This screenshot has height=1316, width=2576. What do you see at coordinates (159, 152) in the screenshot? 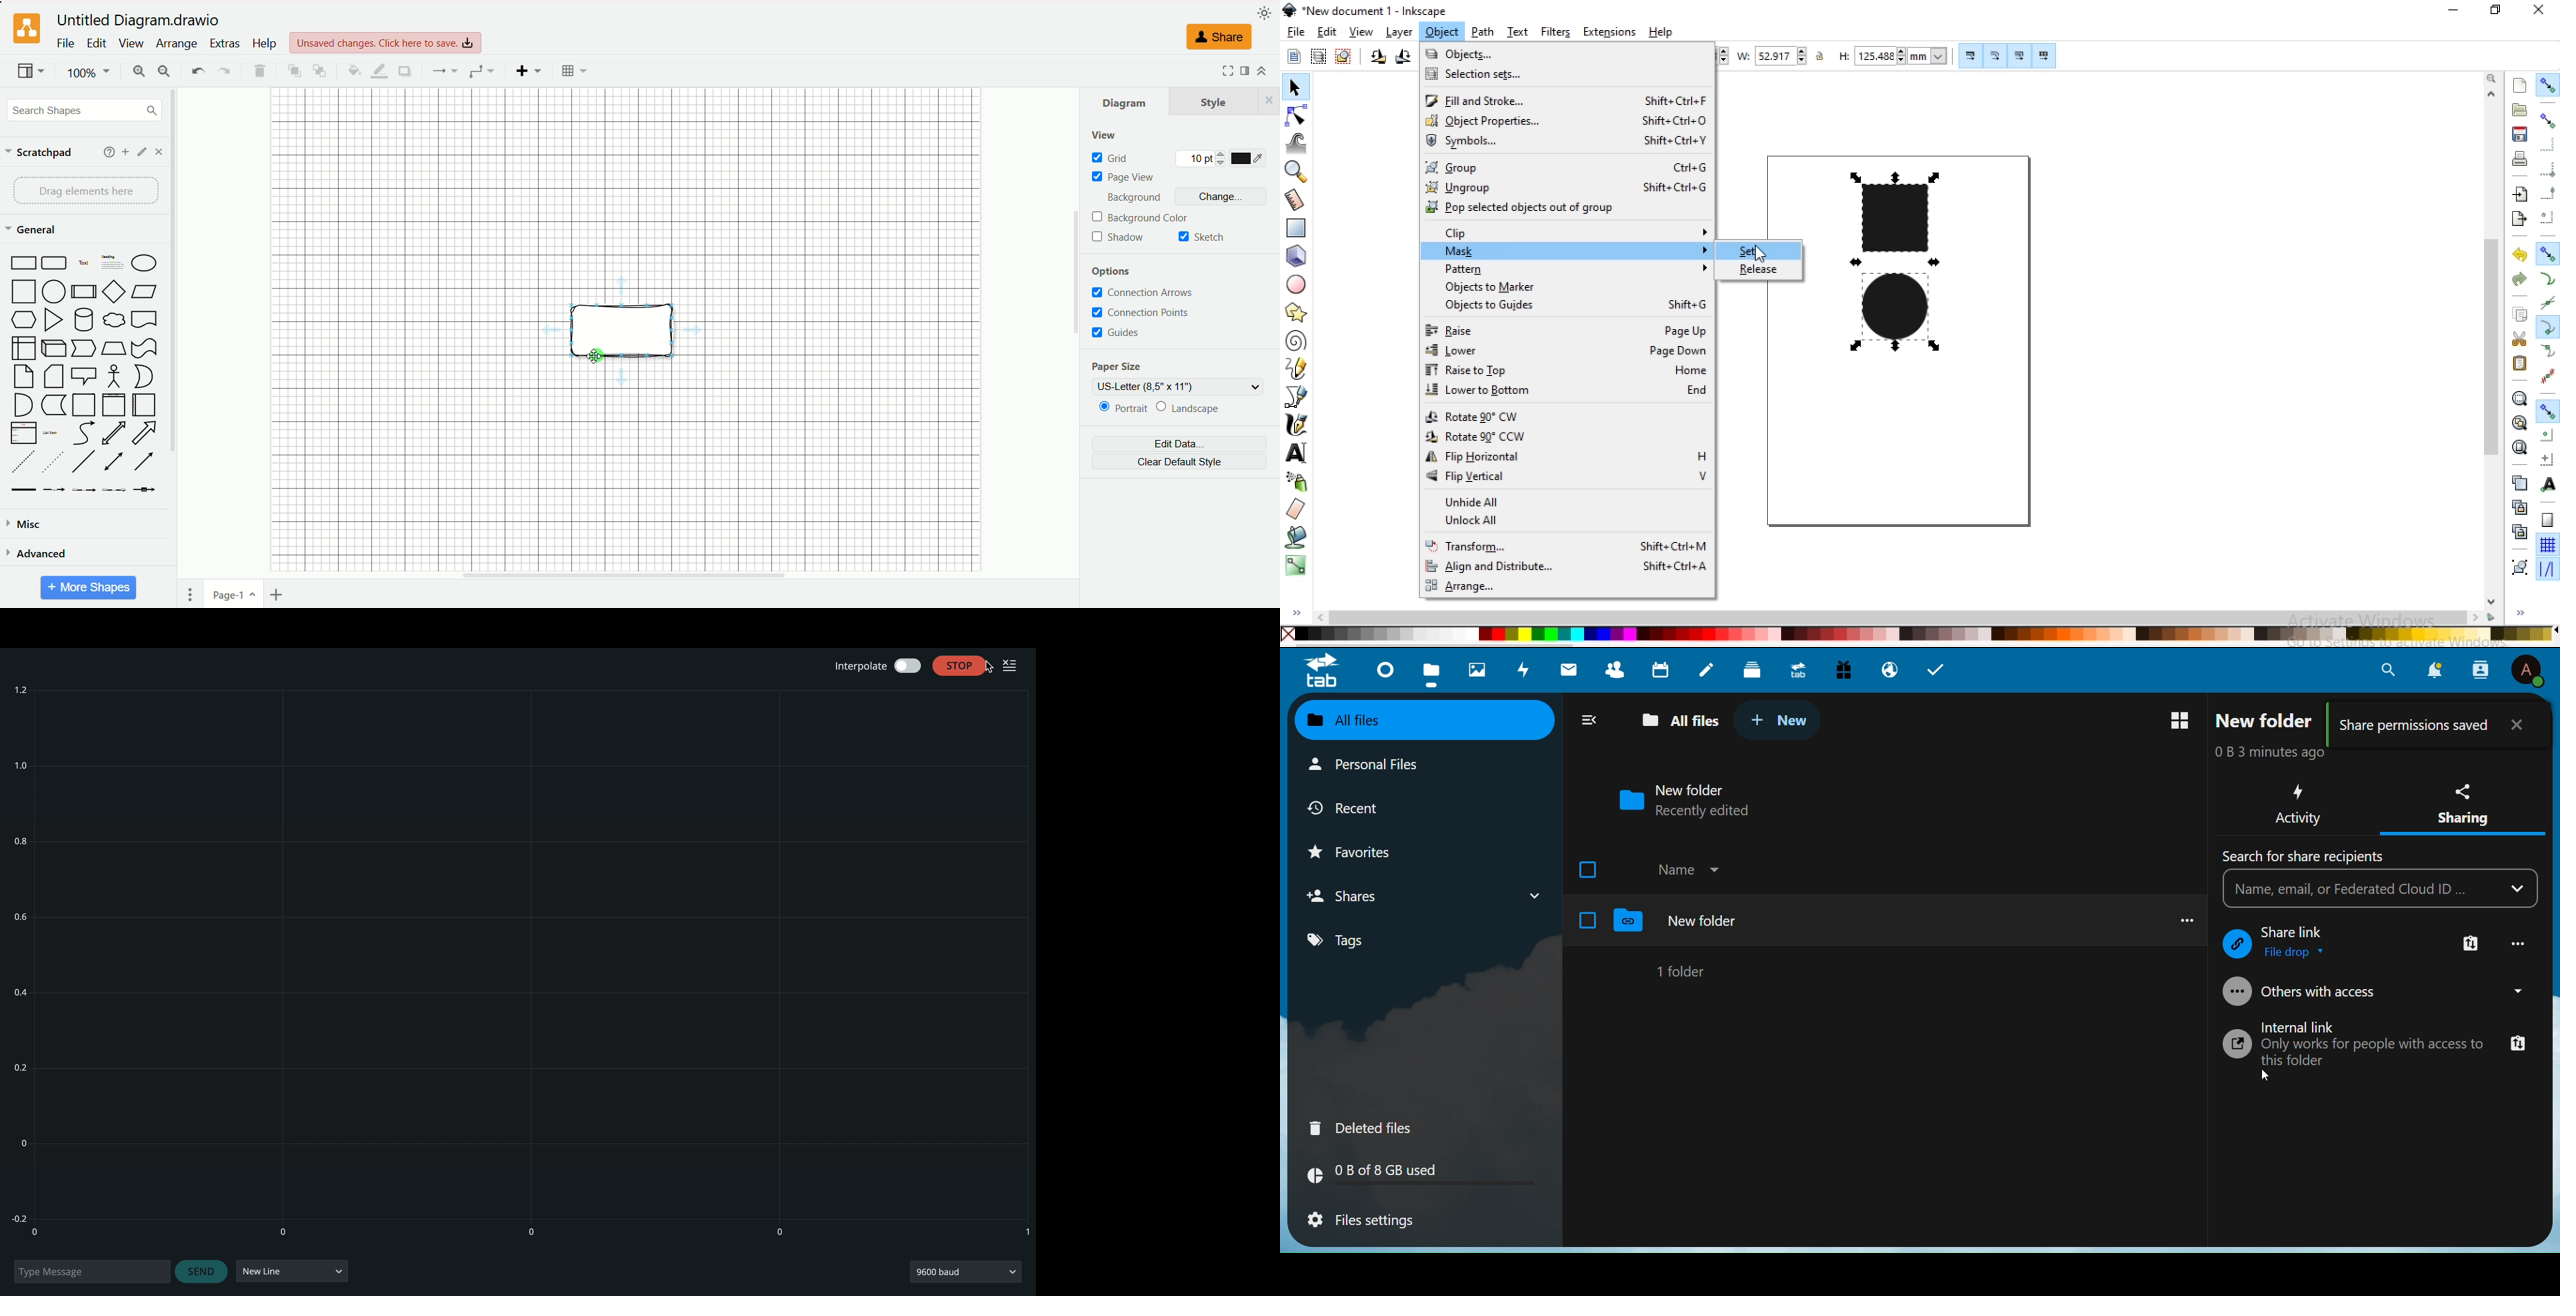
I see `close` at bounding box center [159, 152].